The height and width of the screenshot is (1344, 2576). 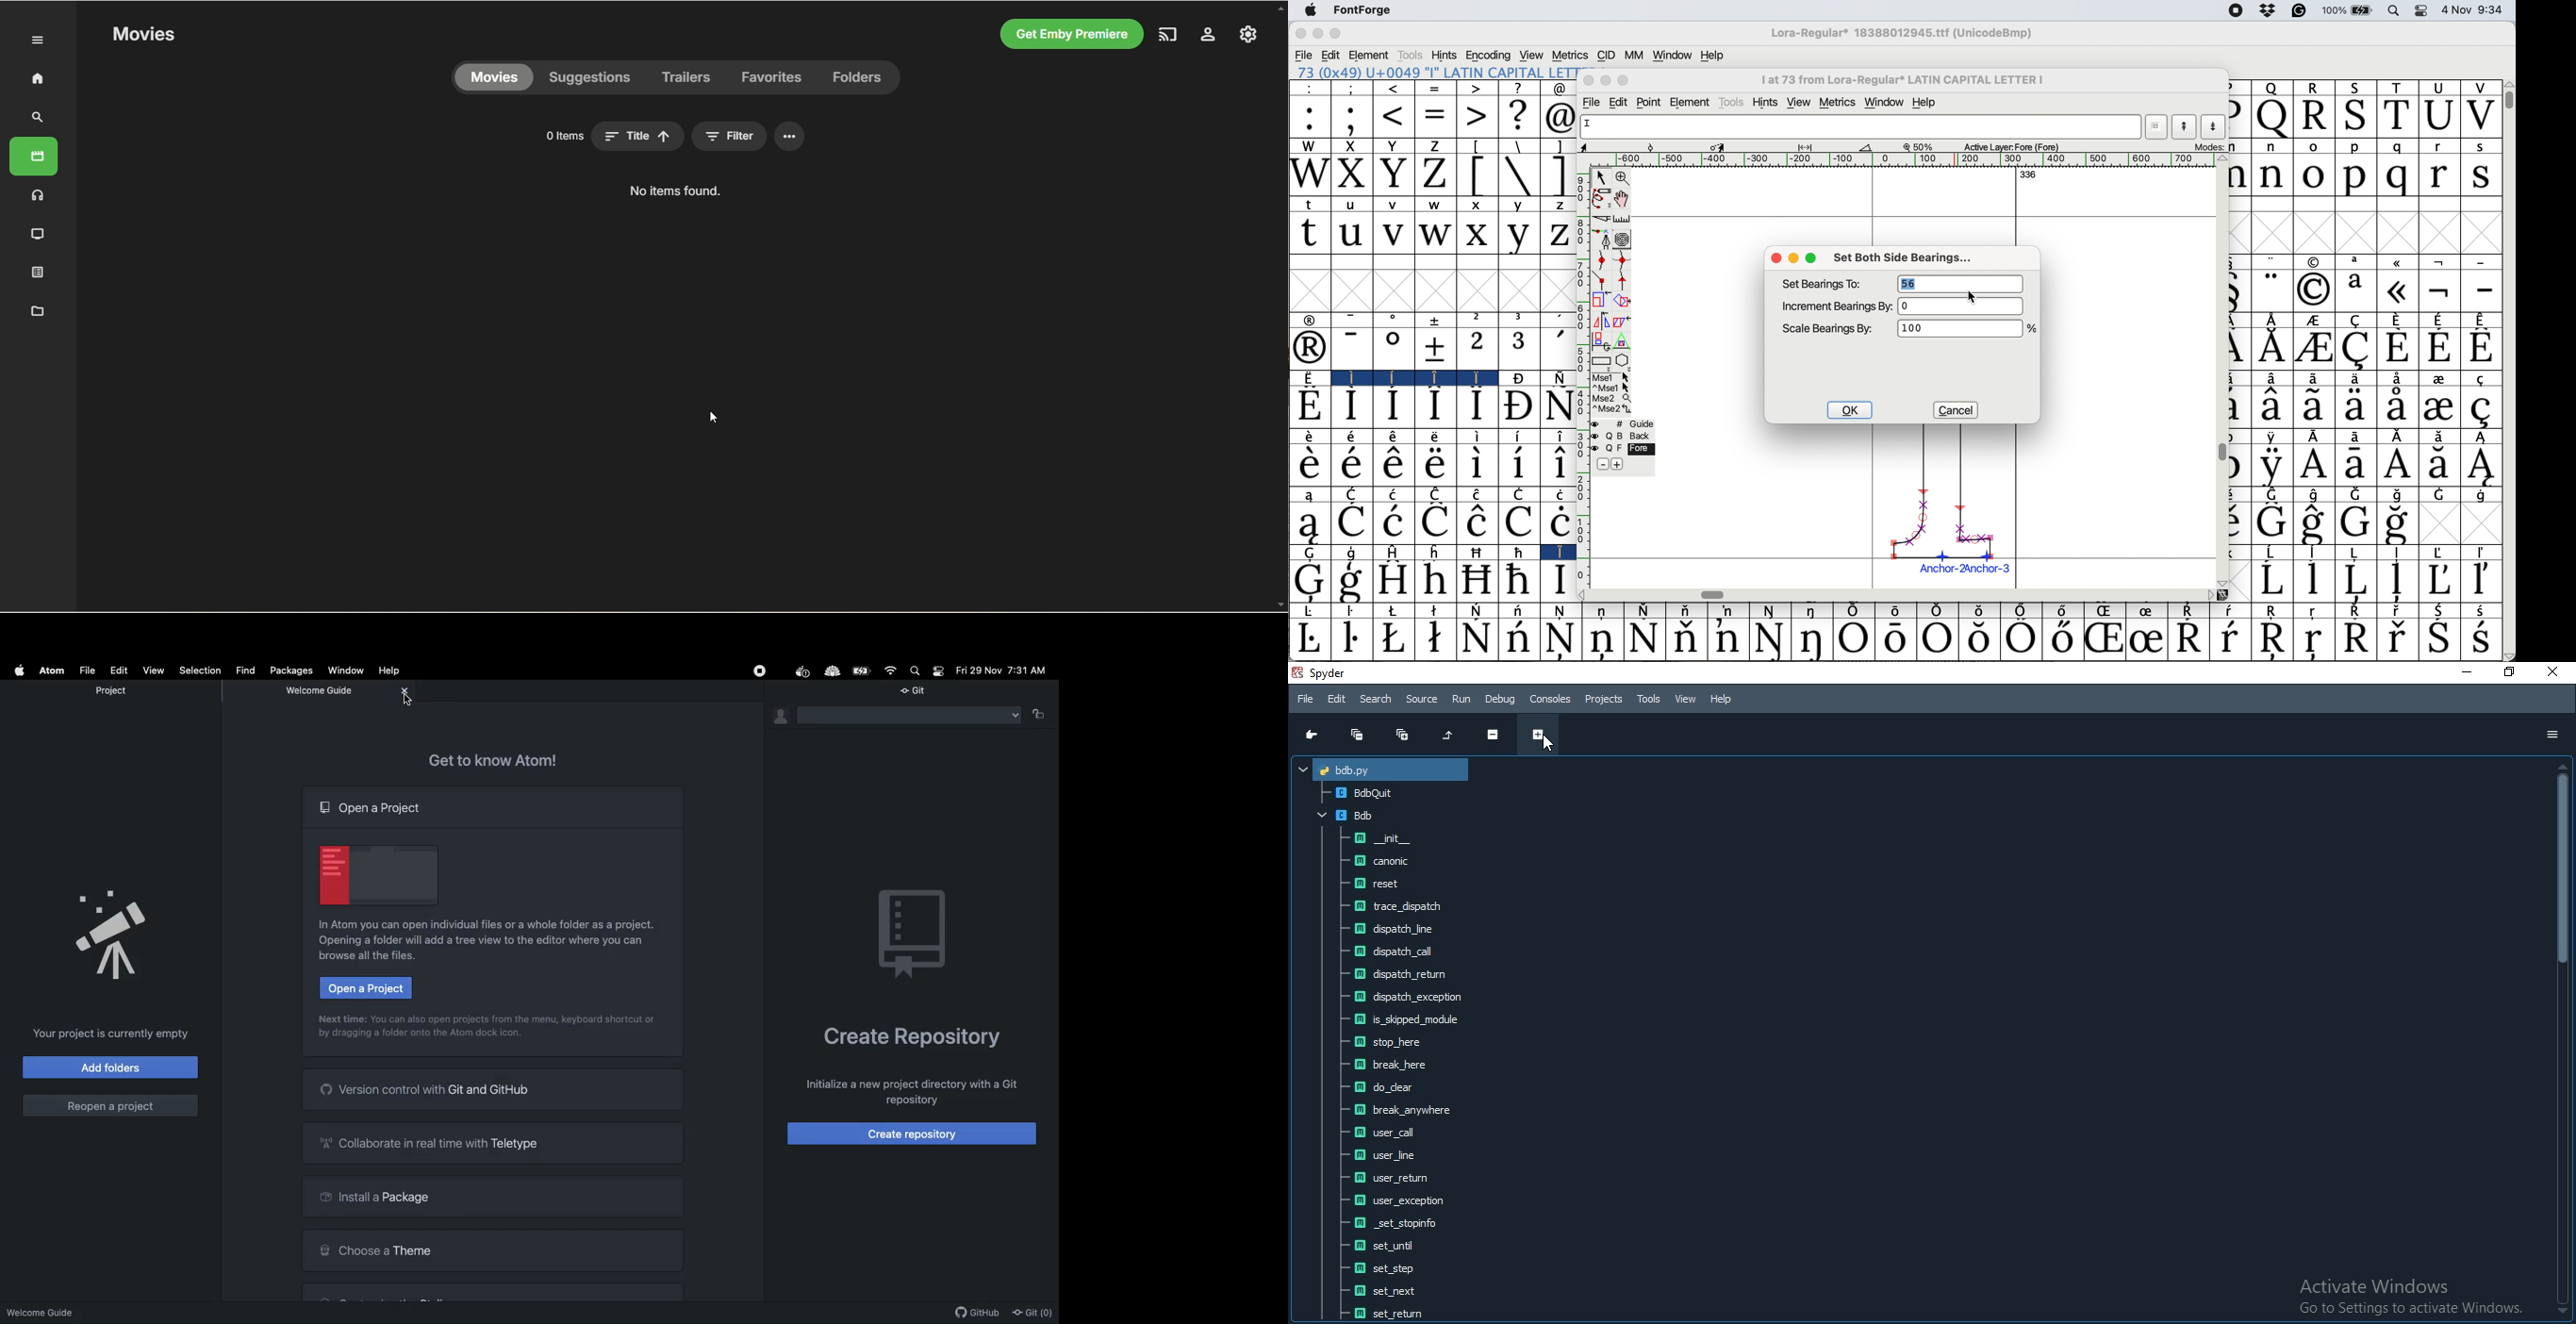 I want to click on o, so click(x=2315, y=175).